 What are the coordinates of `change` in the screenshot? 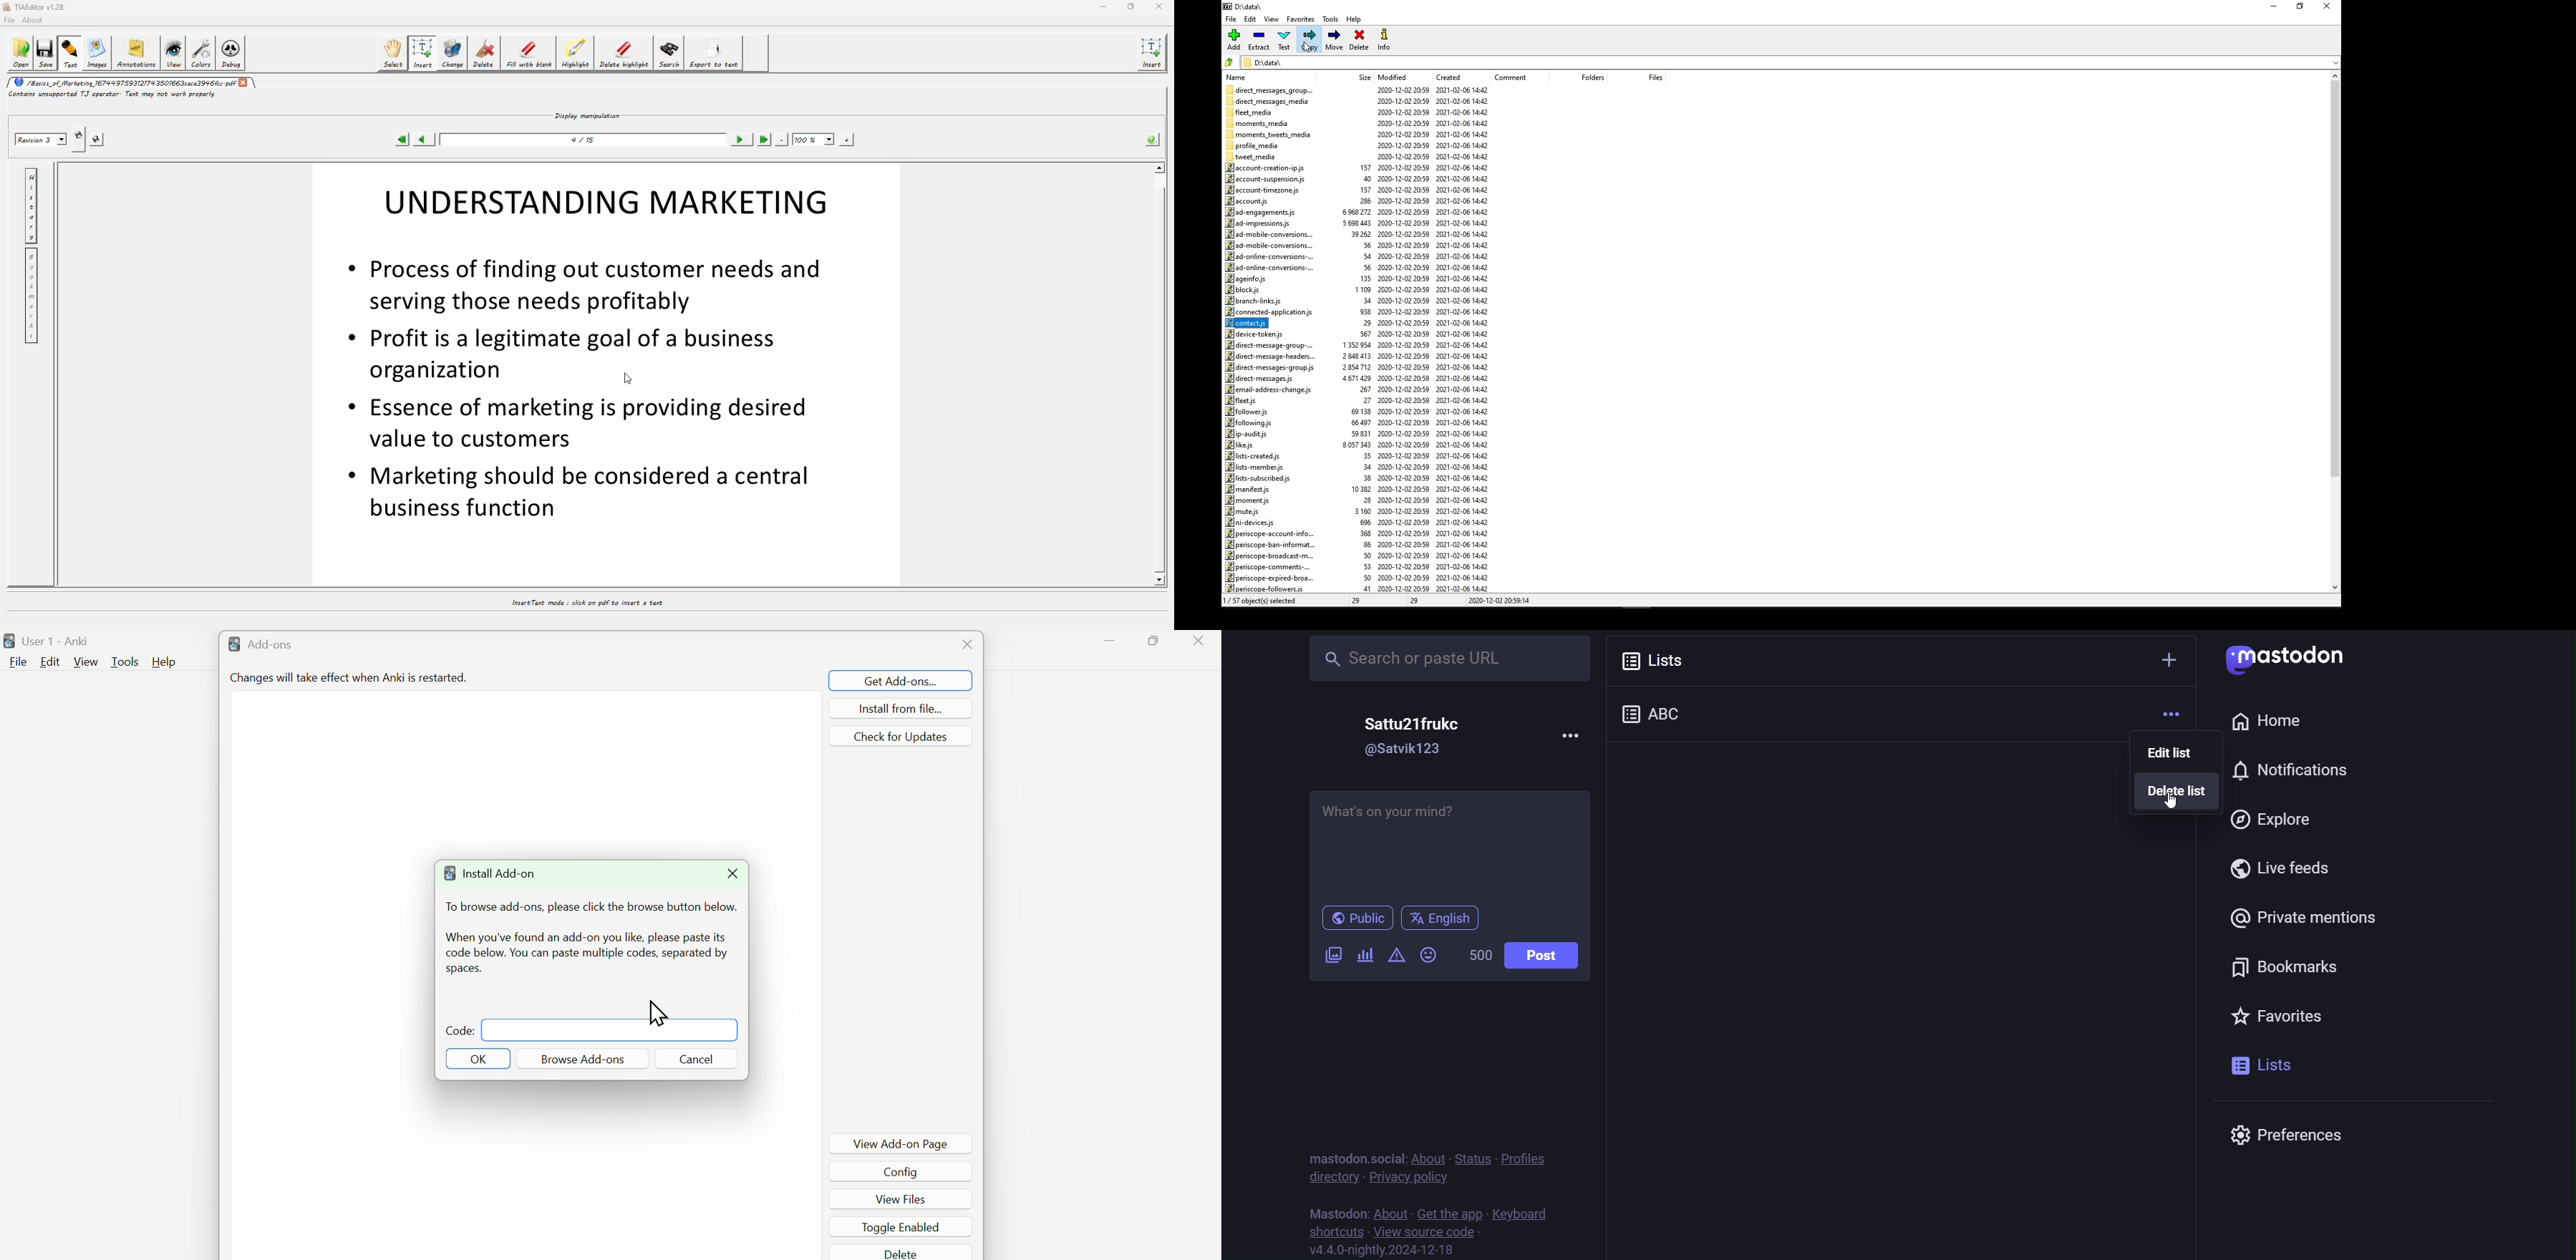 It's located at (453, 53).